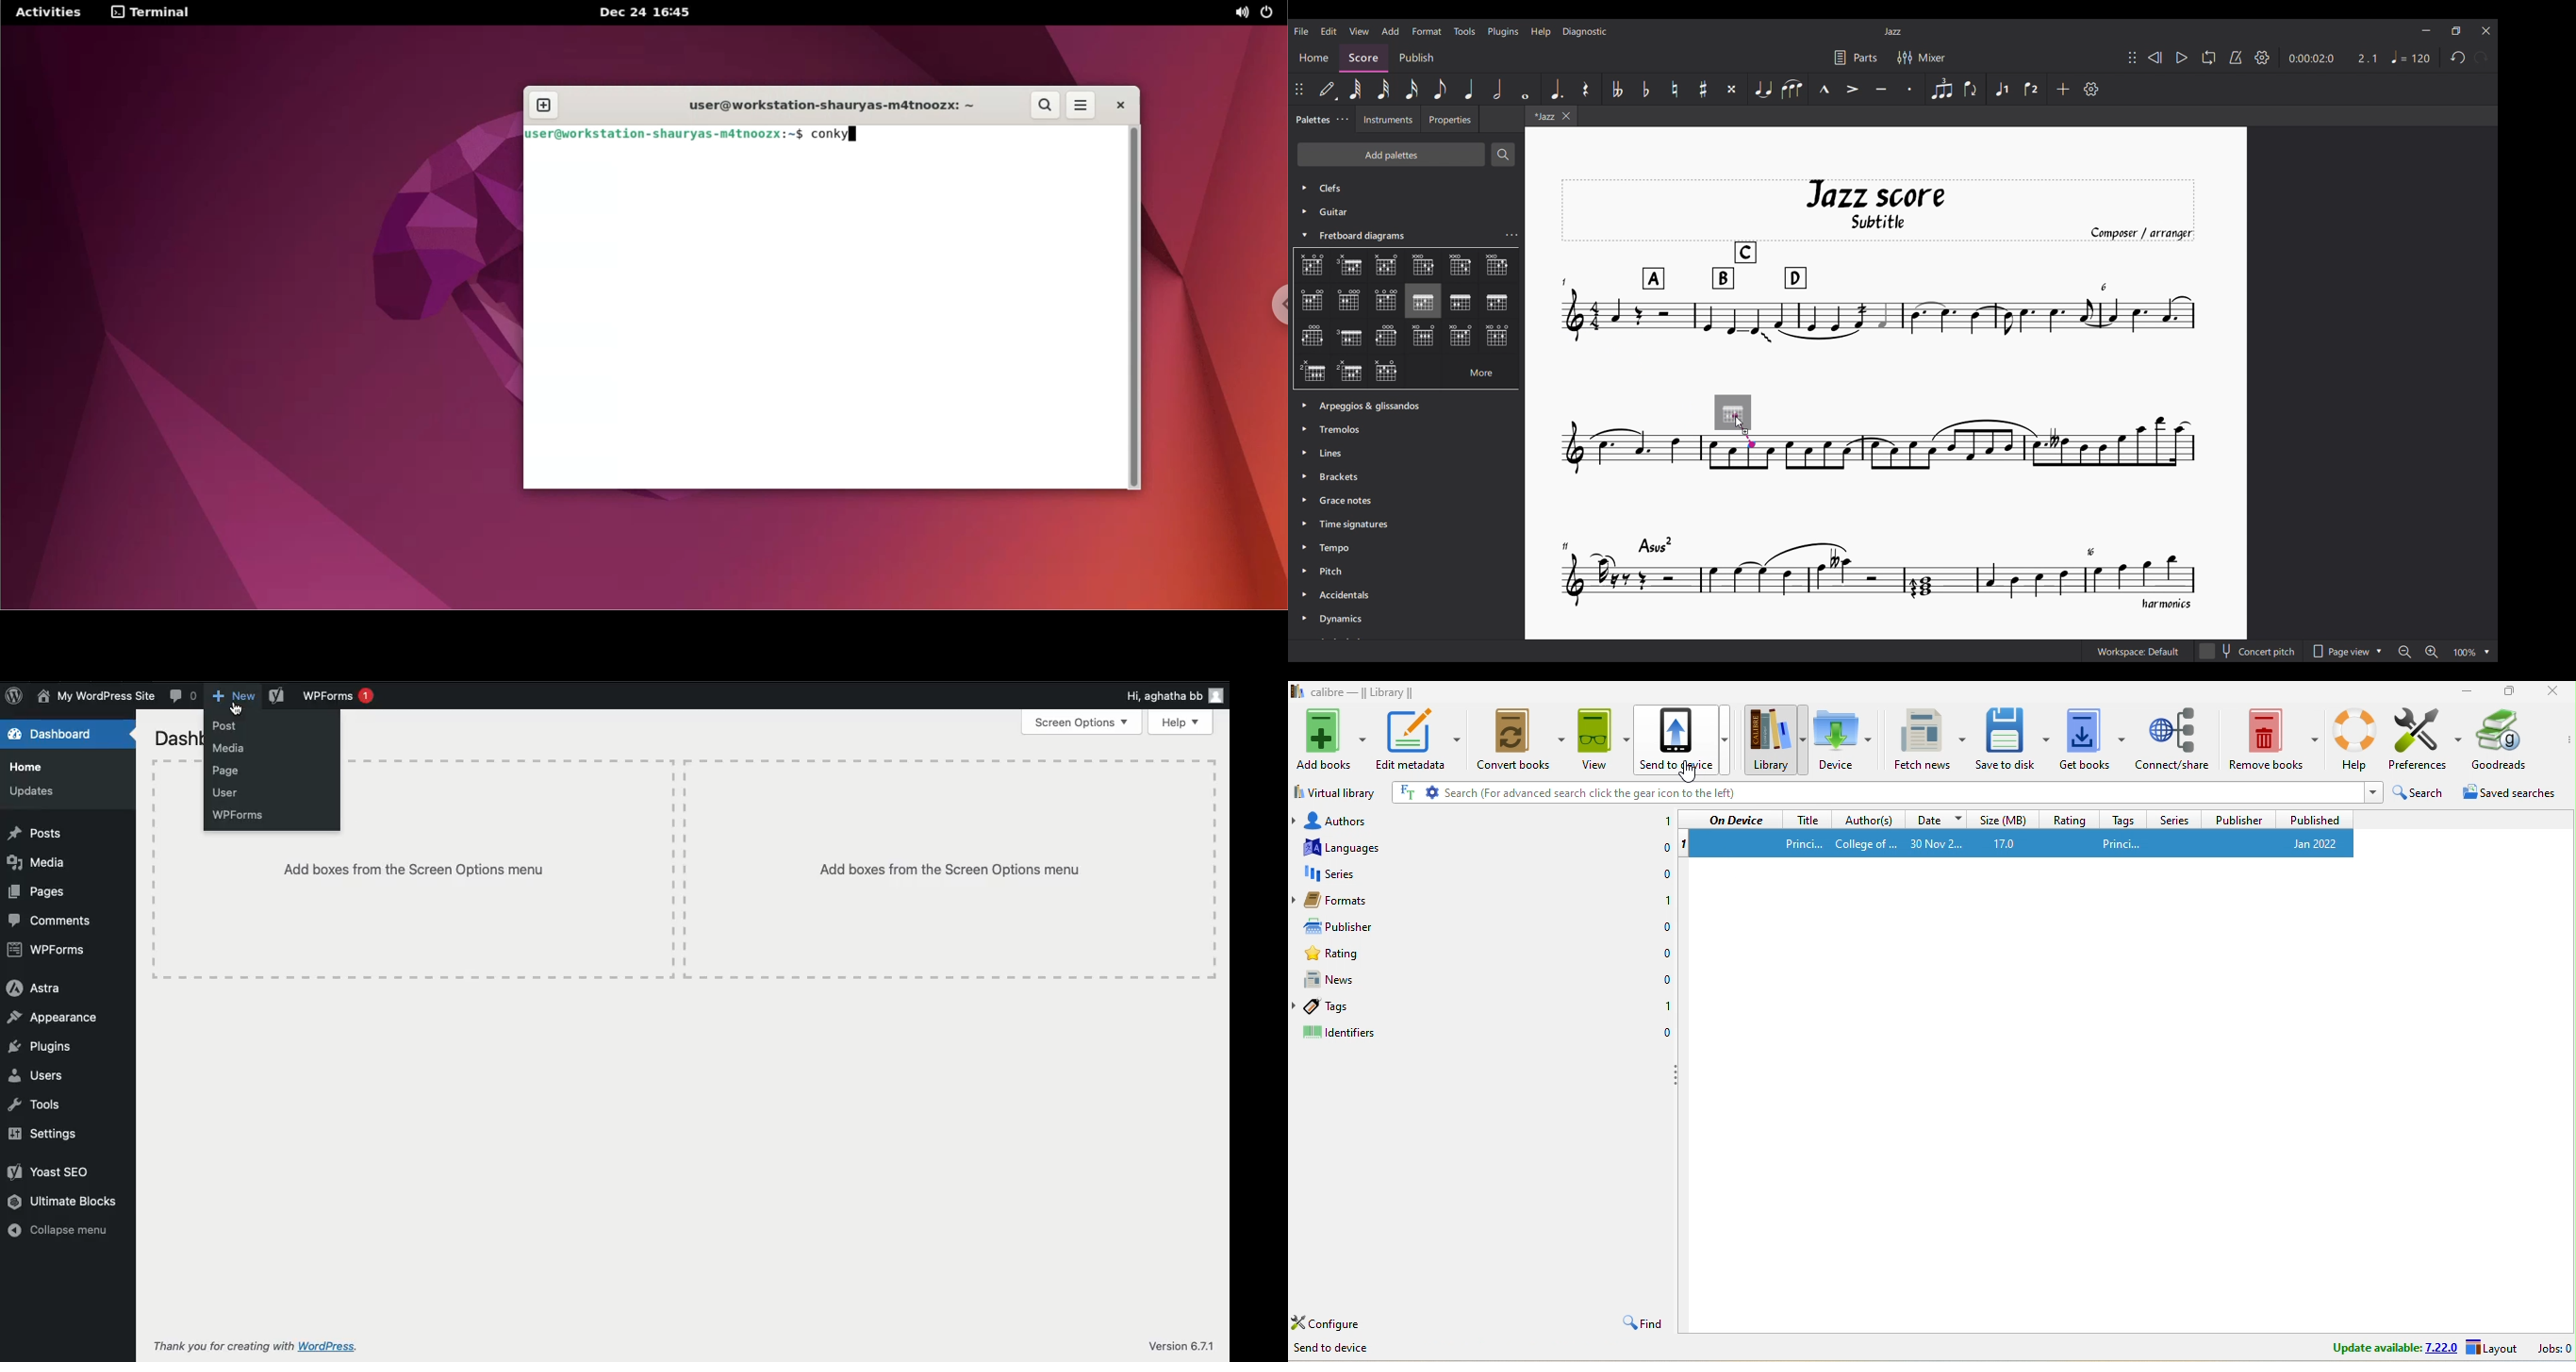  What do you see at coordinates (1921, 57) in the screenshot?
I see `Mixer settings` at bounding box center [1921, 57].